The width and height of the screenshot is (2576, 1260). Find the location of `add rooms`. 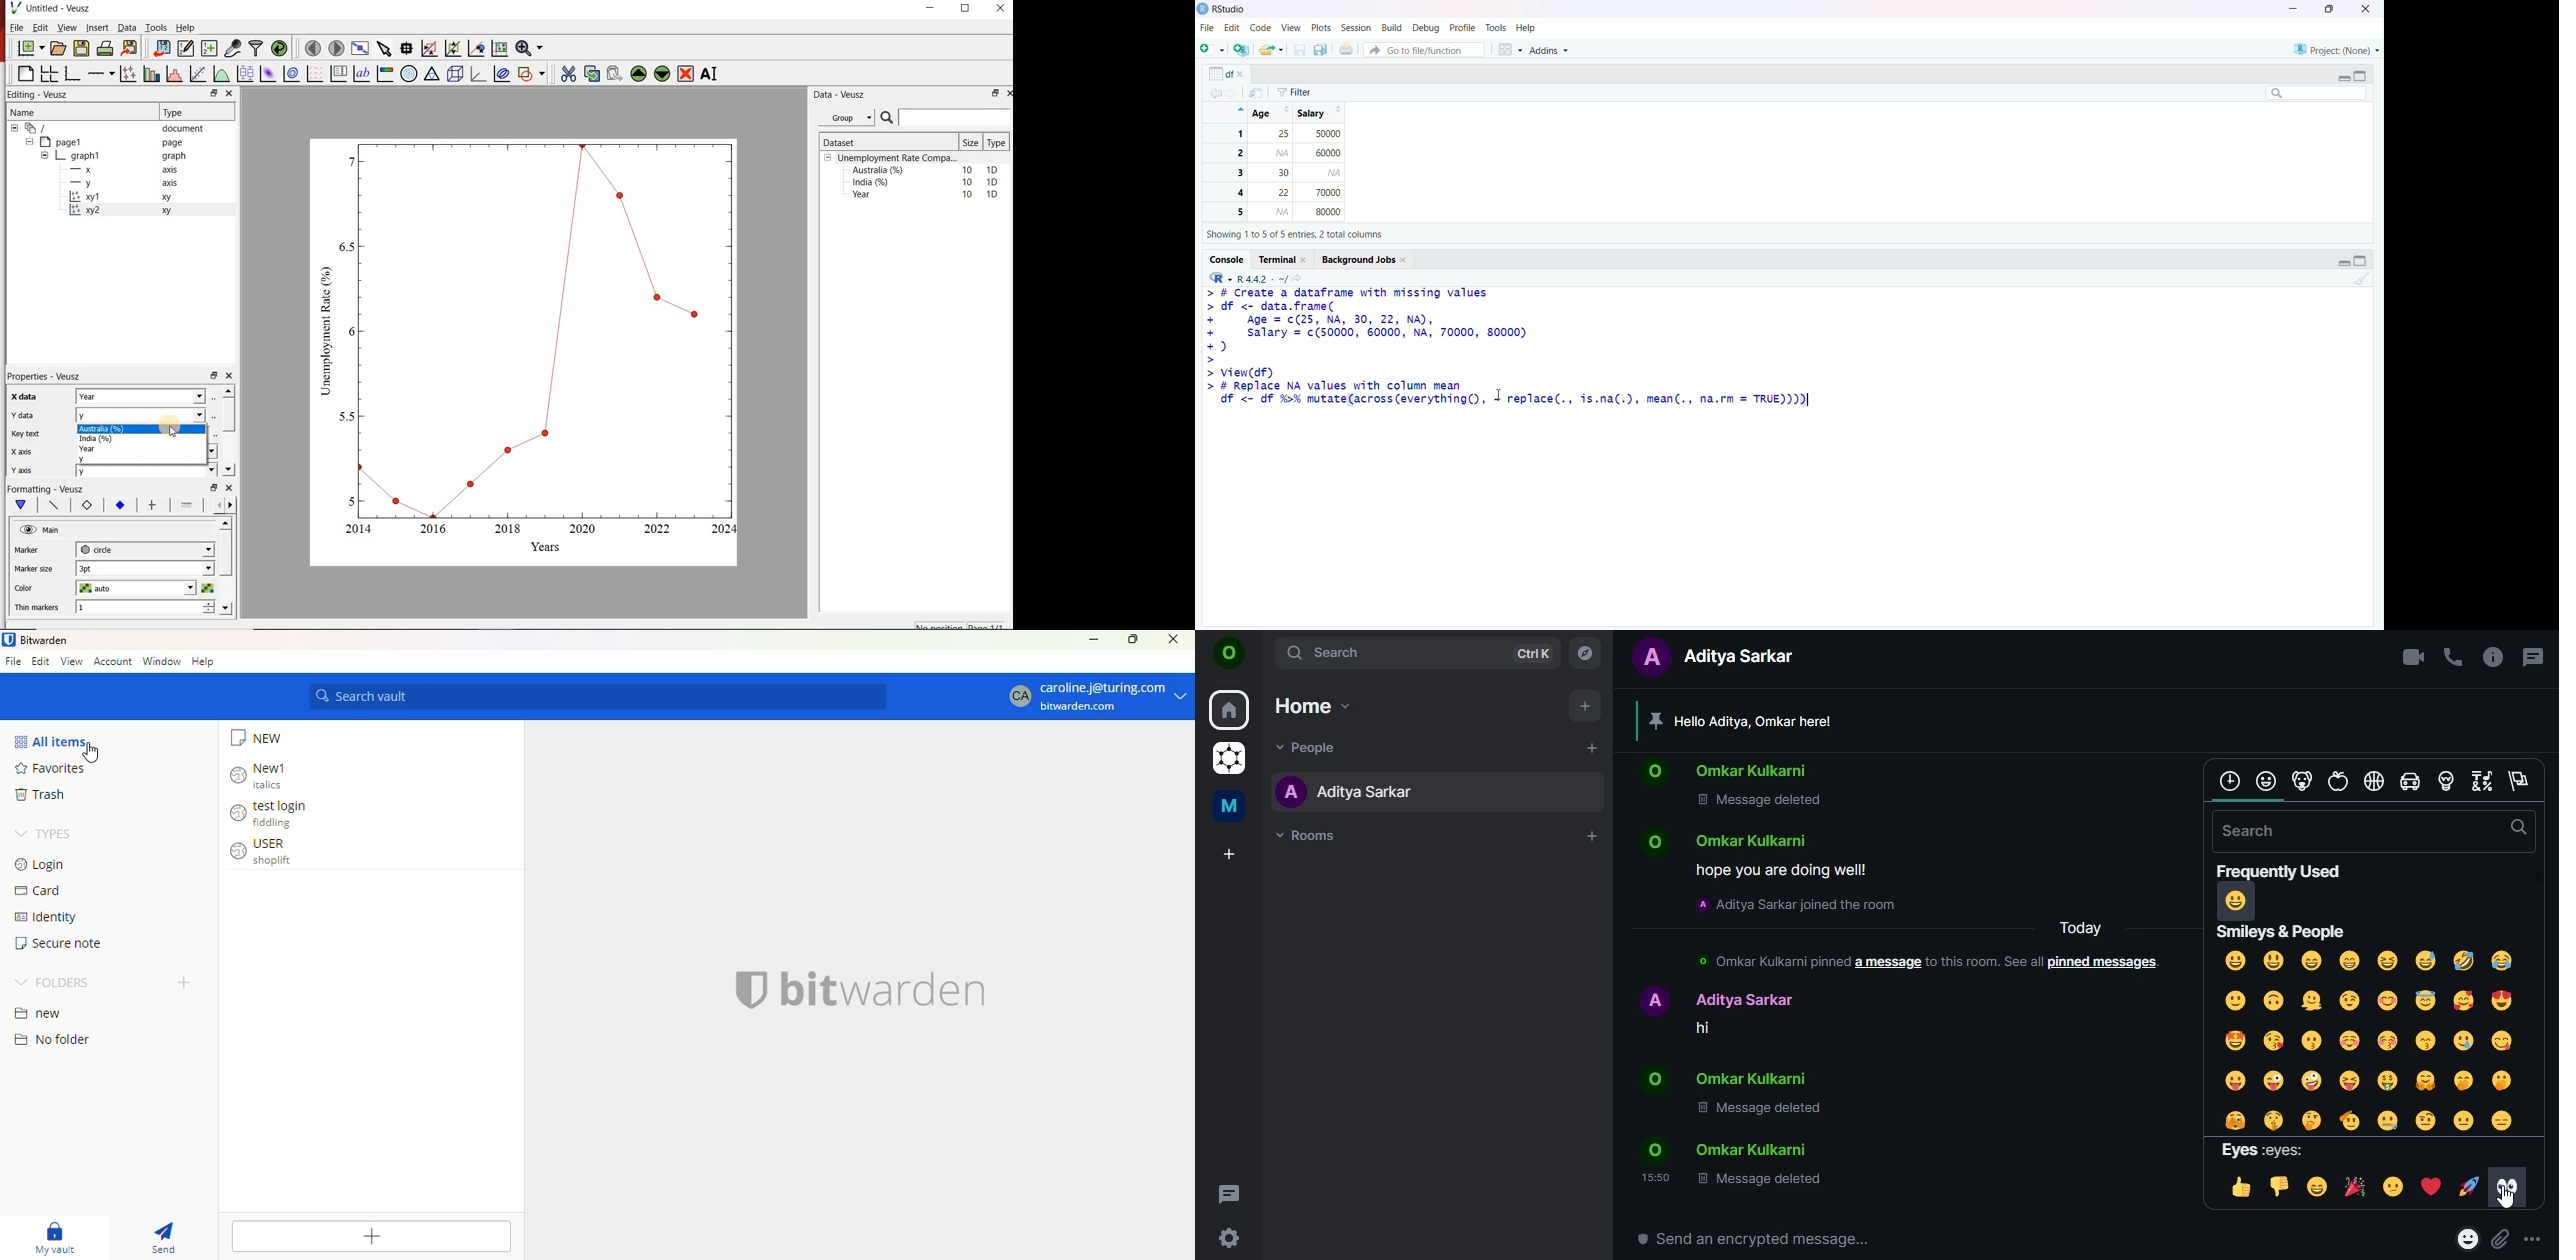

add rooms is located at coordinates (1593, 836).